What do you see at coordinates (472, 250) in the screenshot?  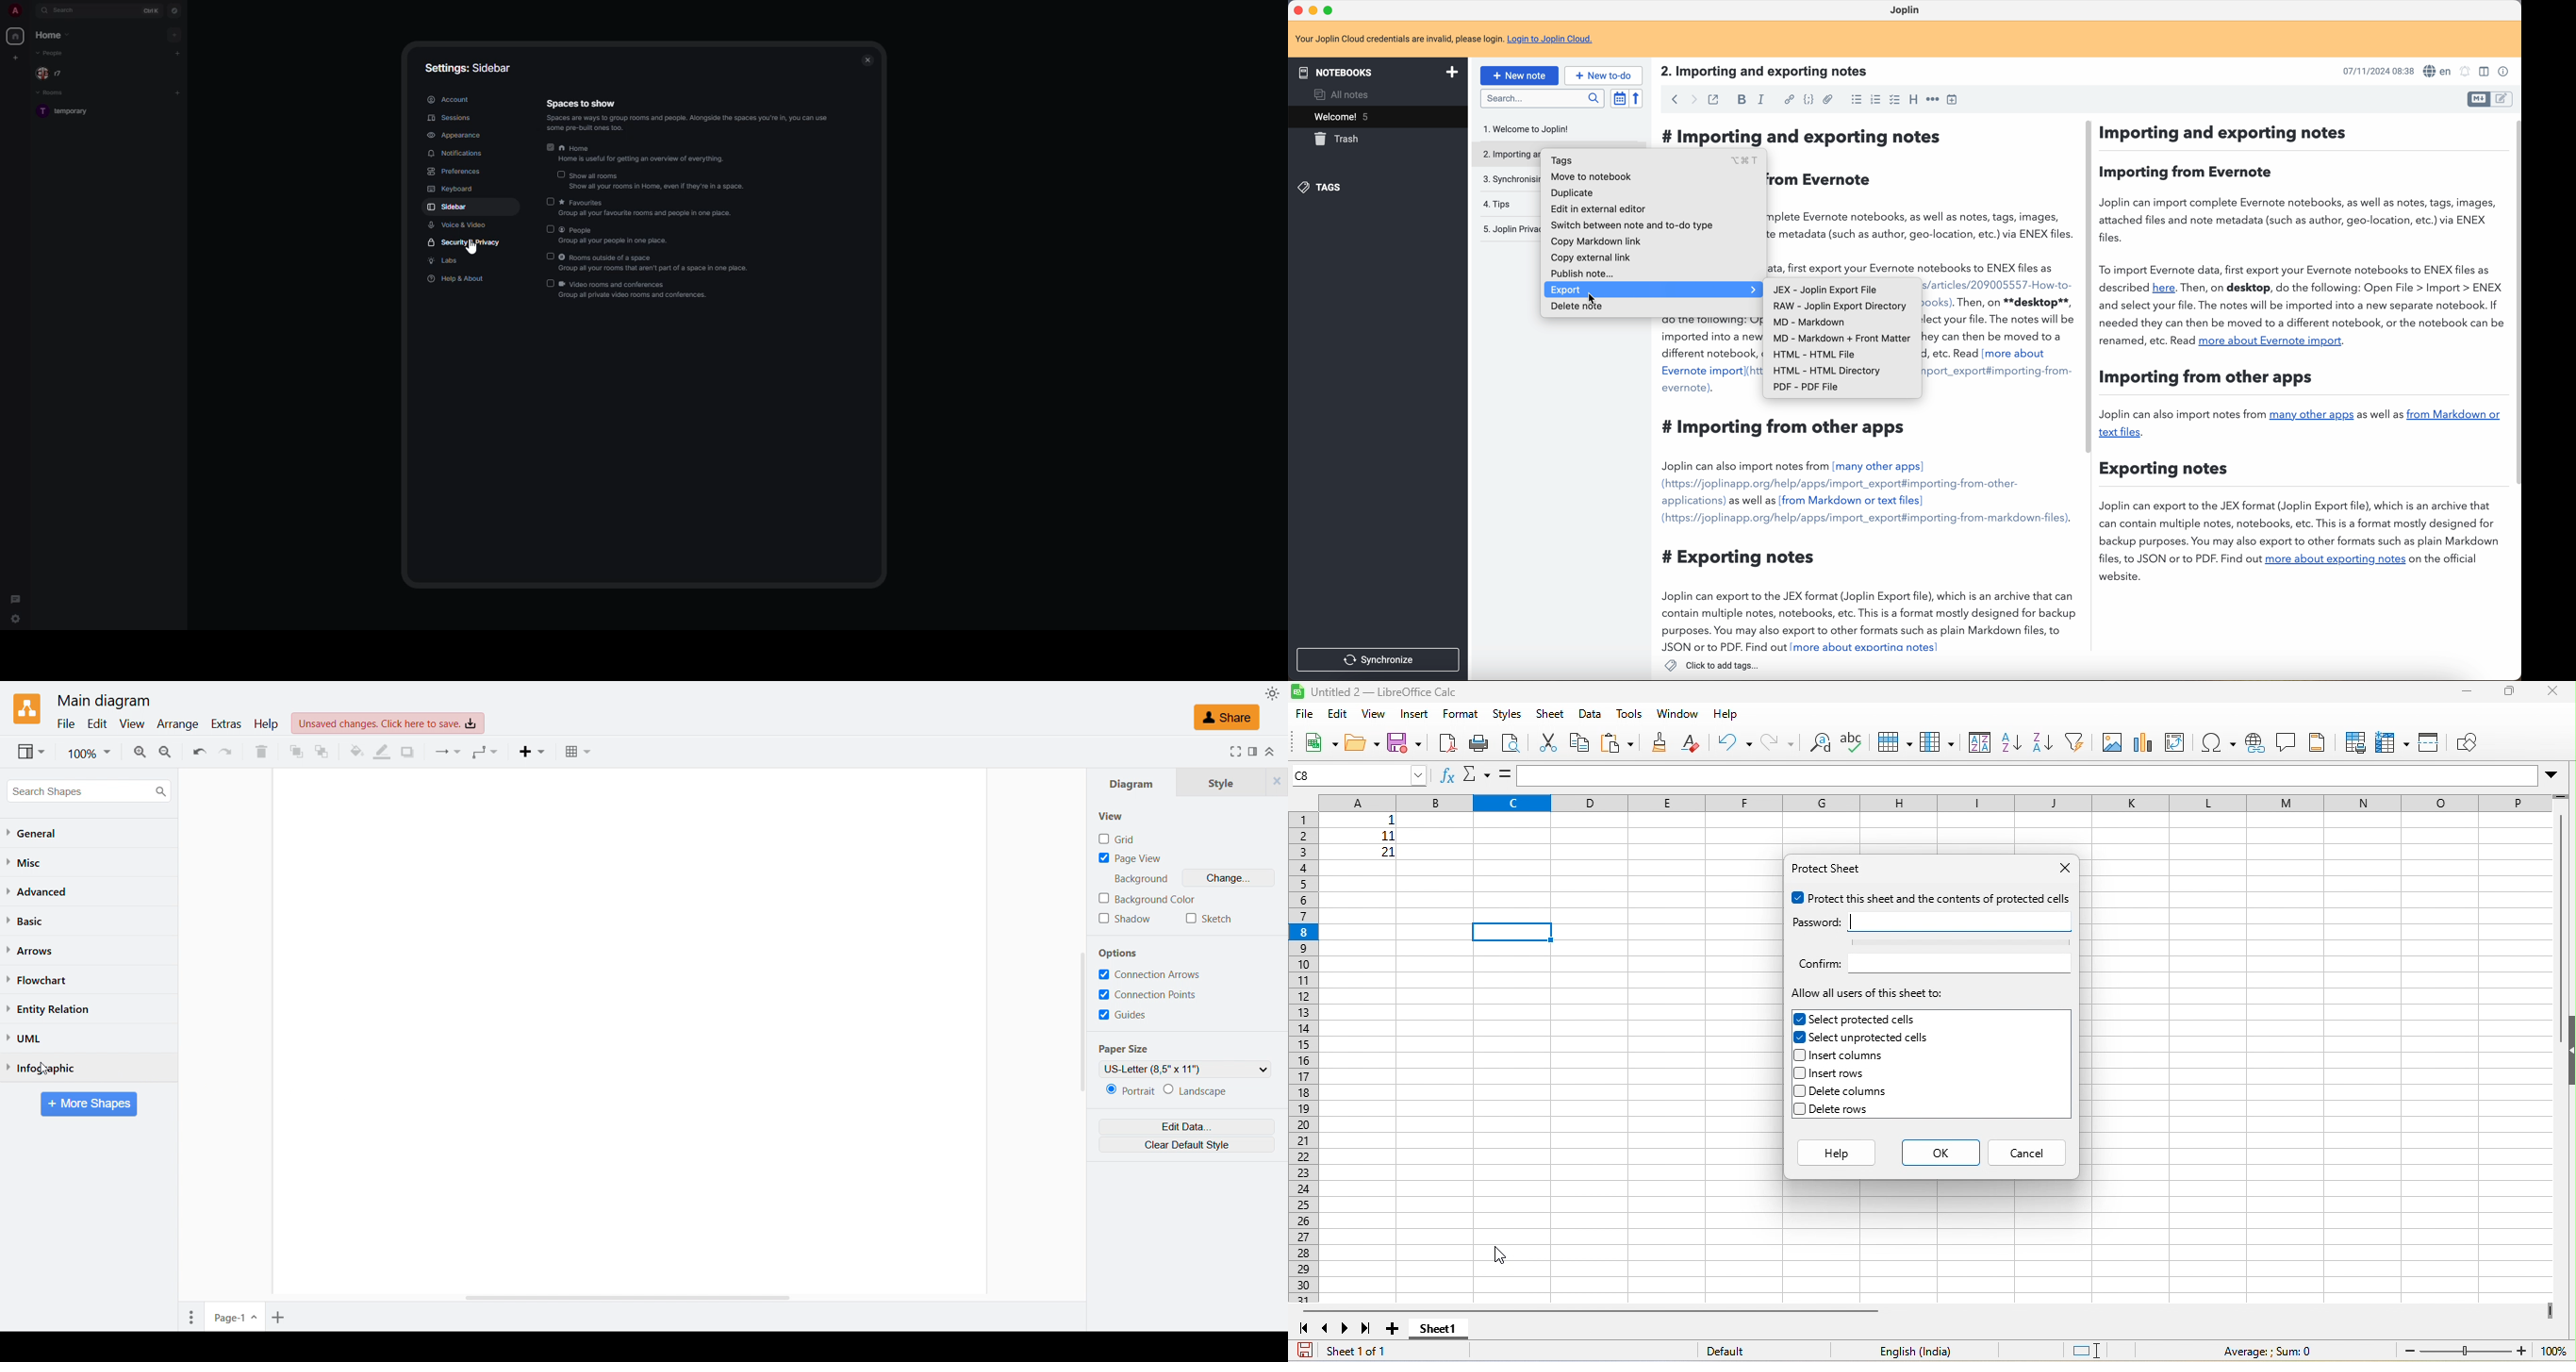 I see `cursor` at bounding box center [472, 250].